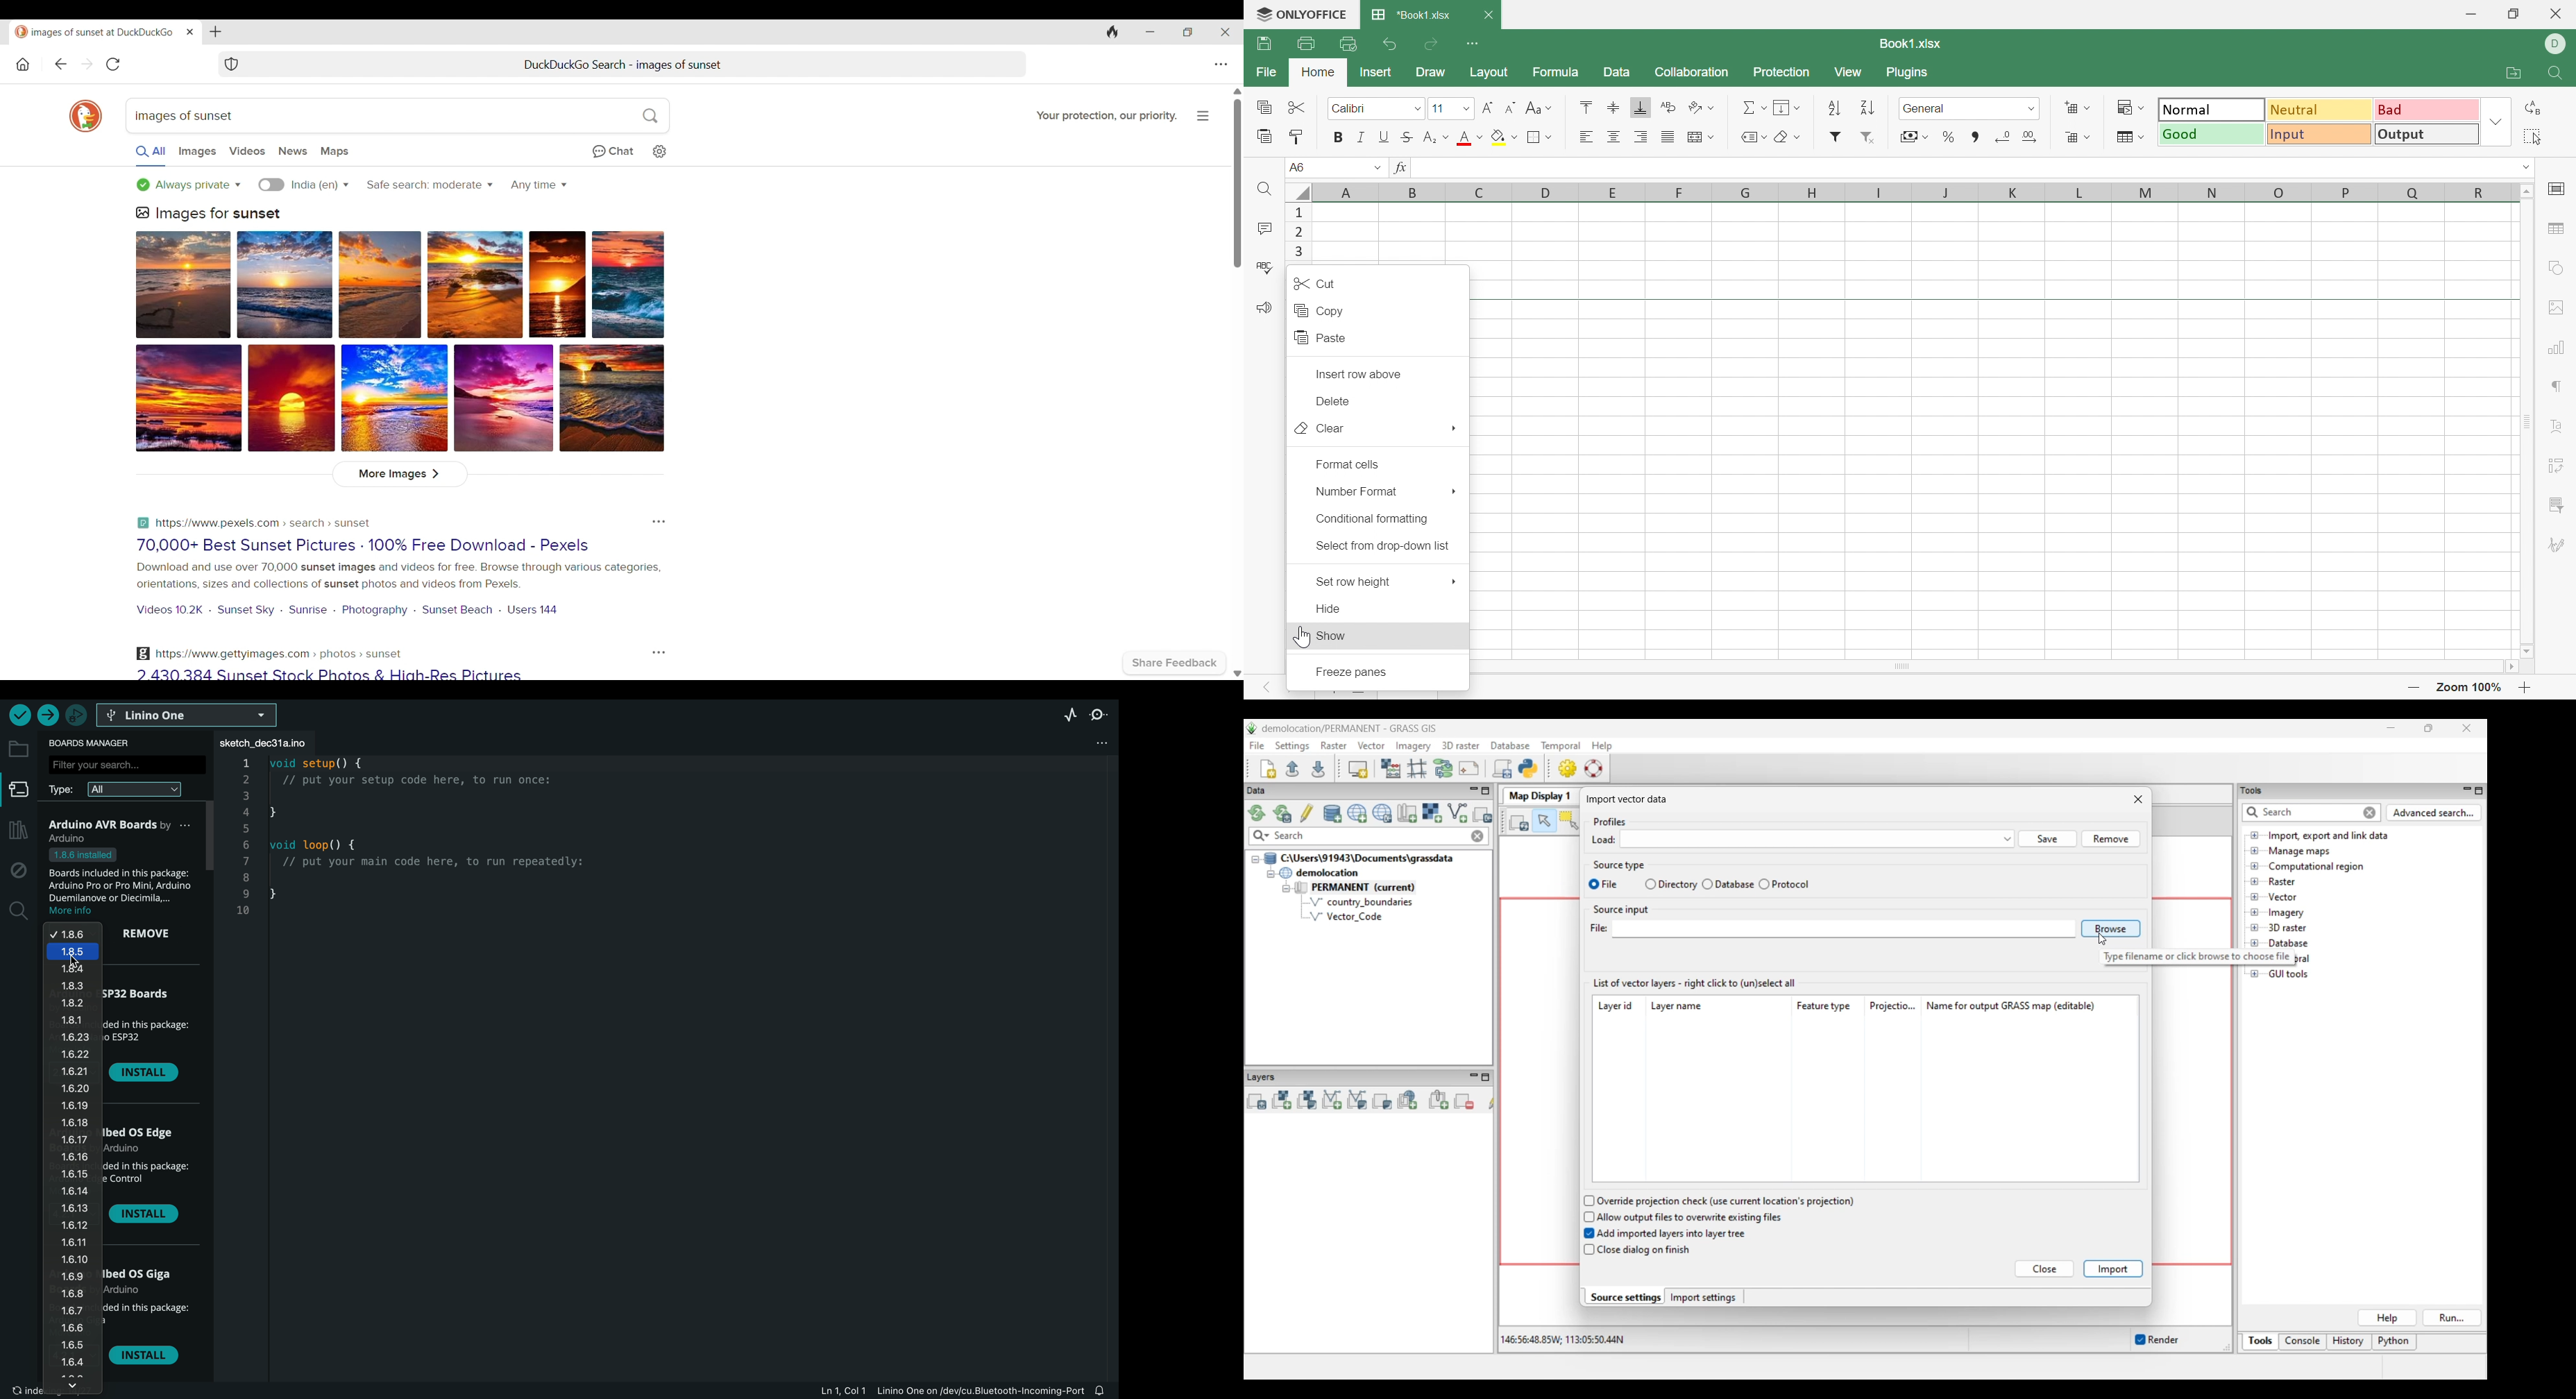  Describe the element at coordinates (376, 610) in the screenshot. I see `Photography` at that location.